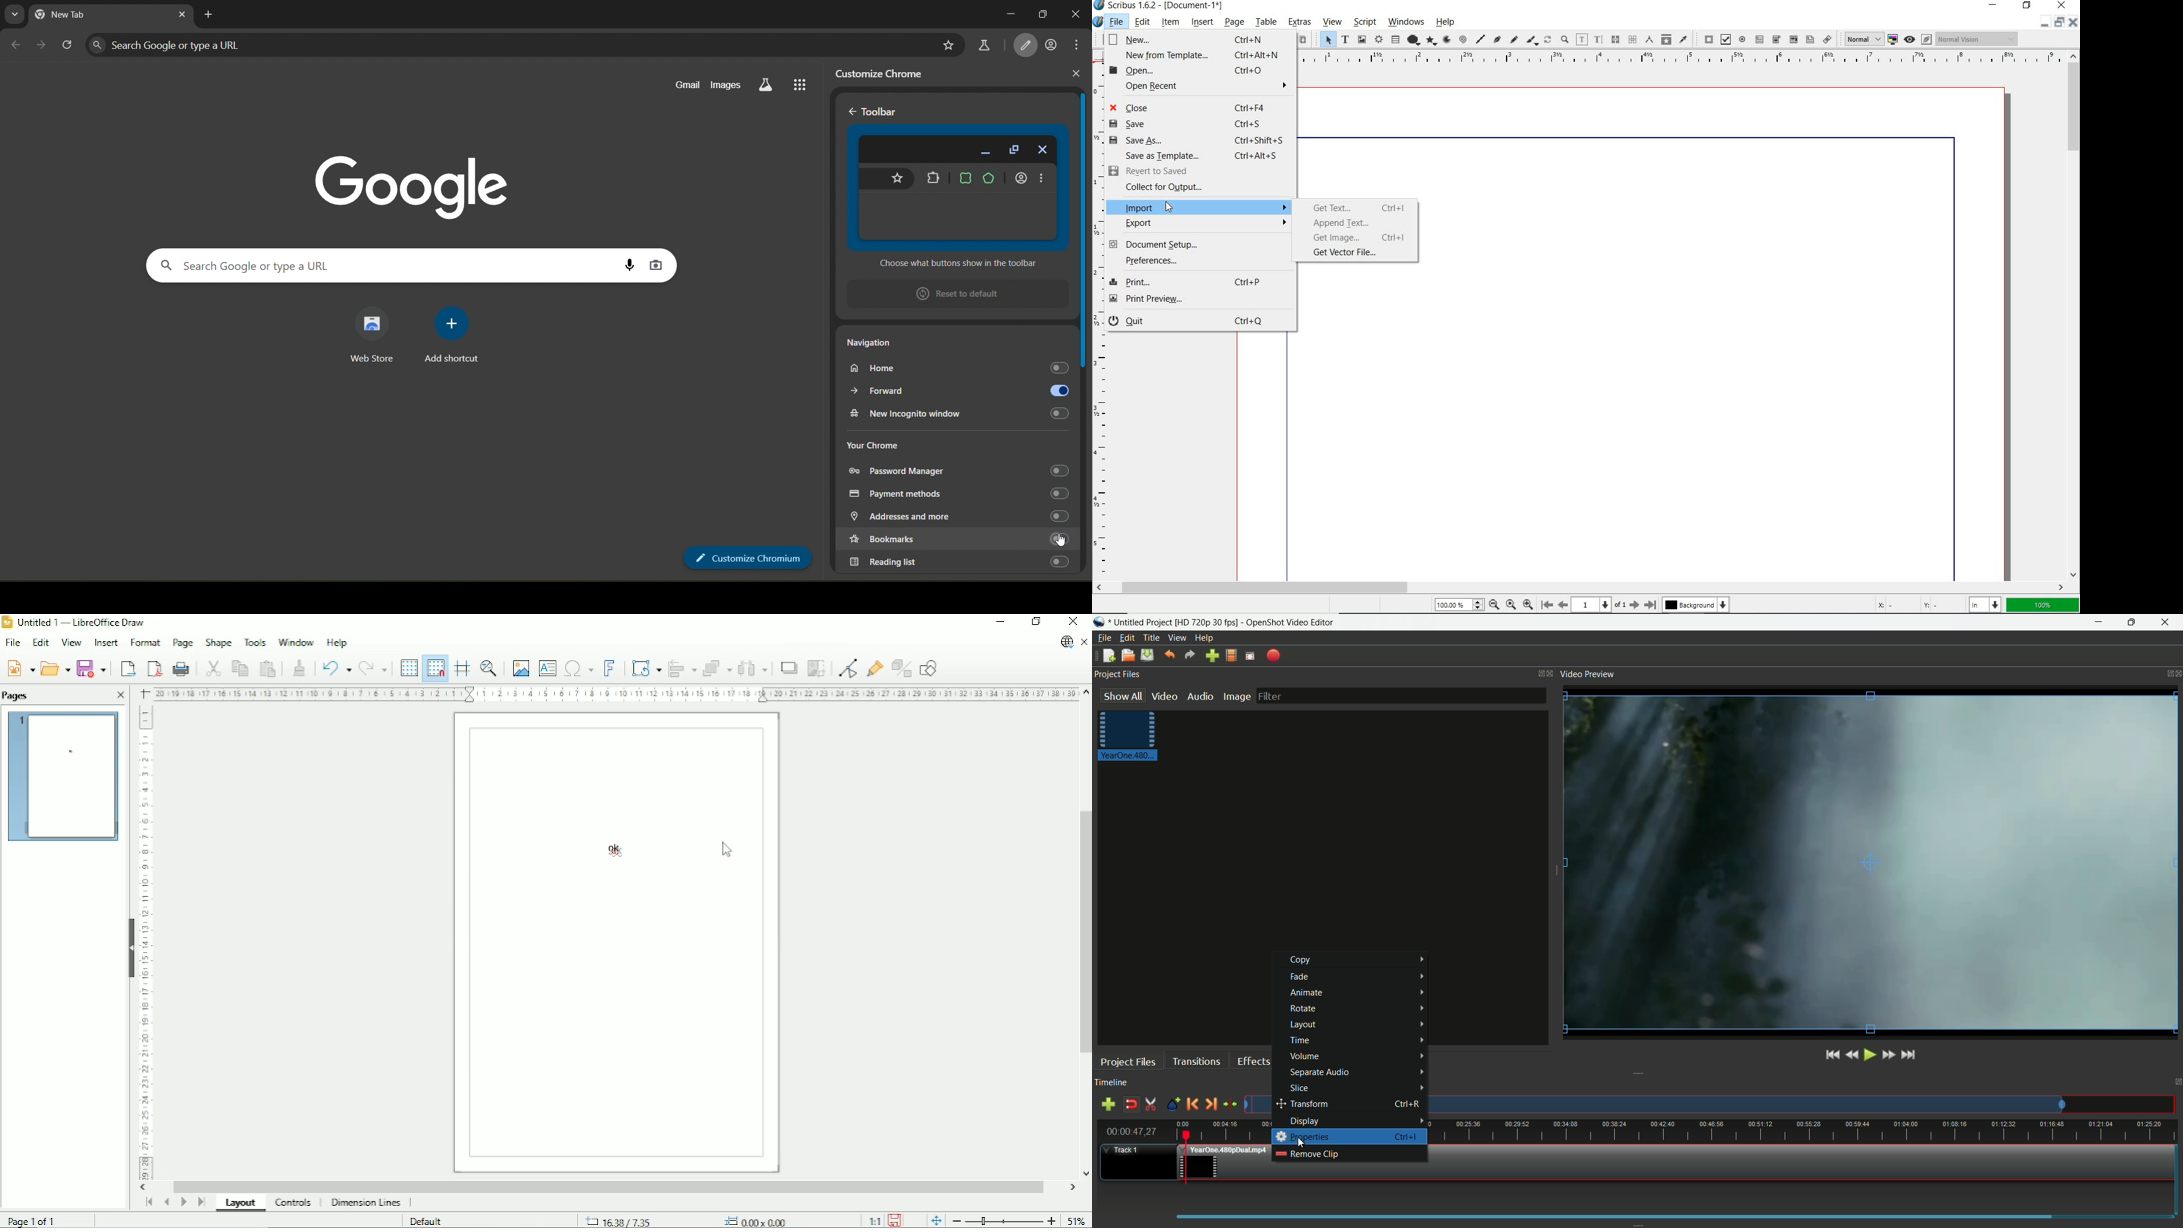 The width and height of the screenshot is (2184, 1232). Describe the element at coordinates (182, 669) in the screenshot. I see `Print` at that location.